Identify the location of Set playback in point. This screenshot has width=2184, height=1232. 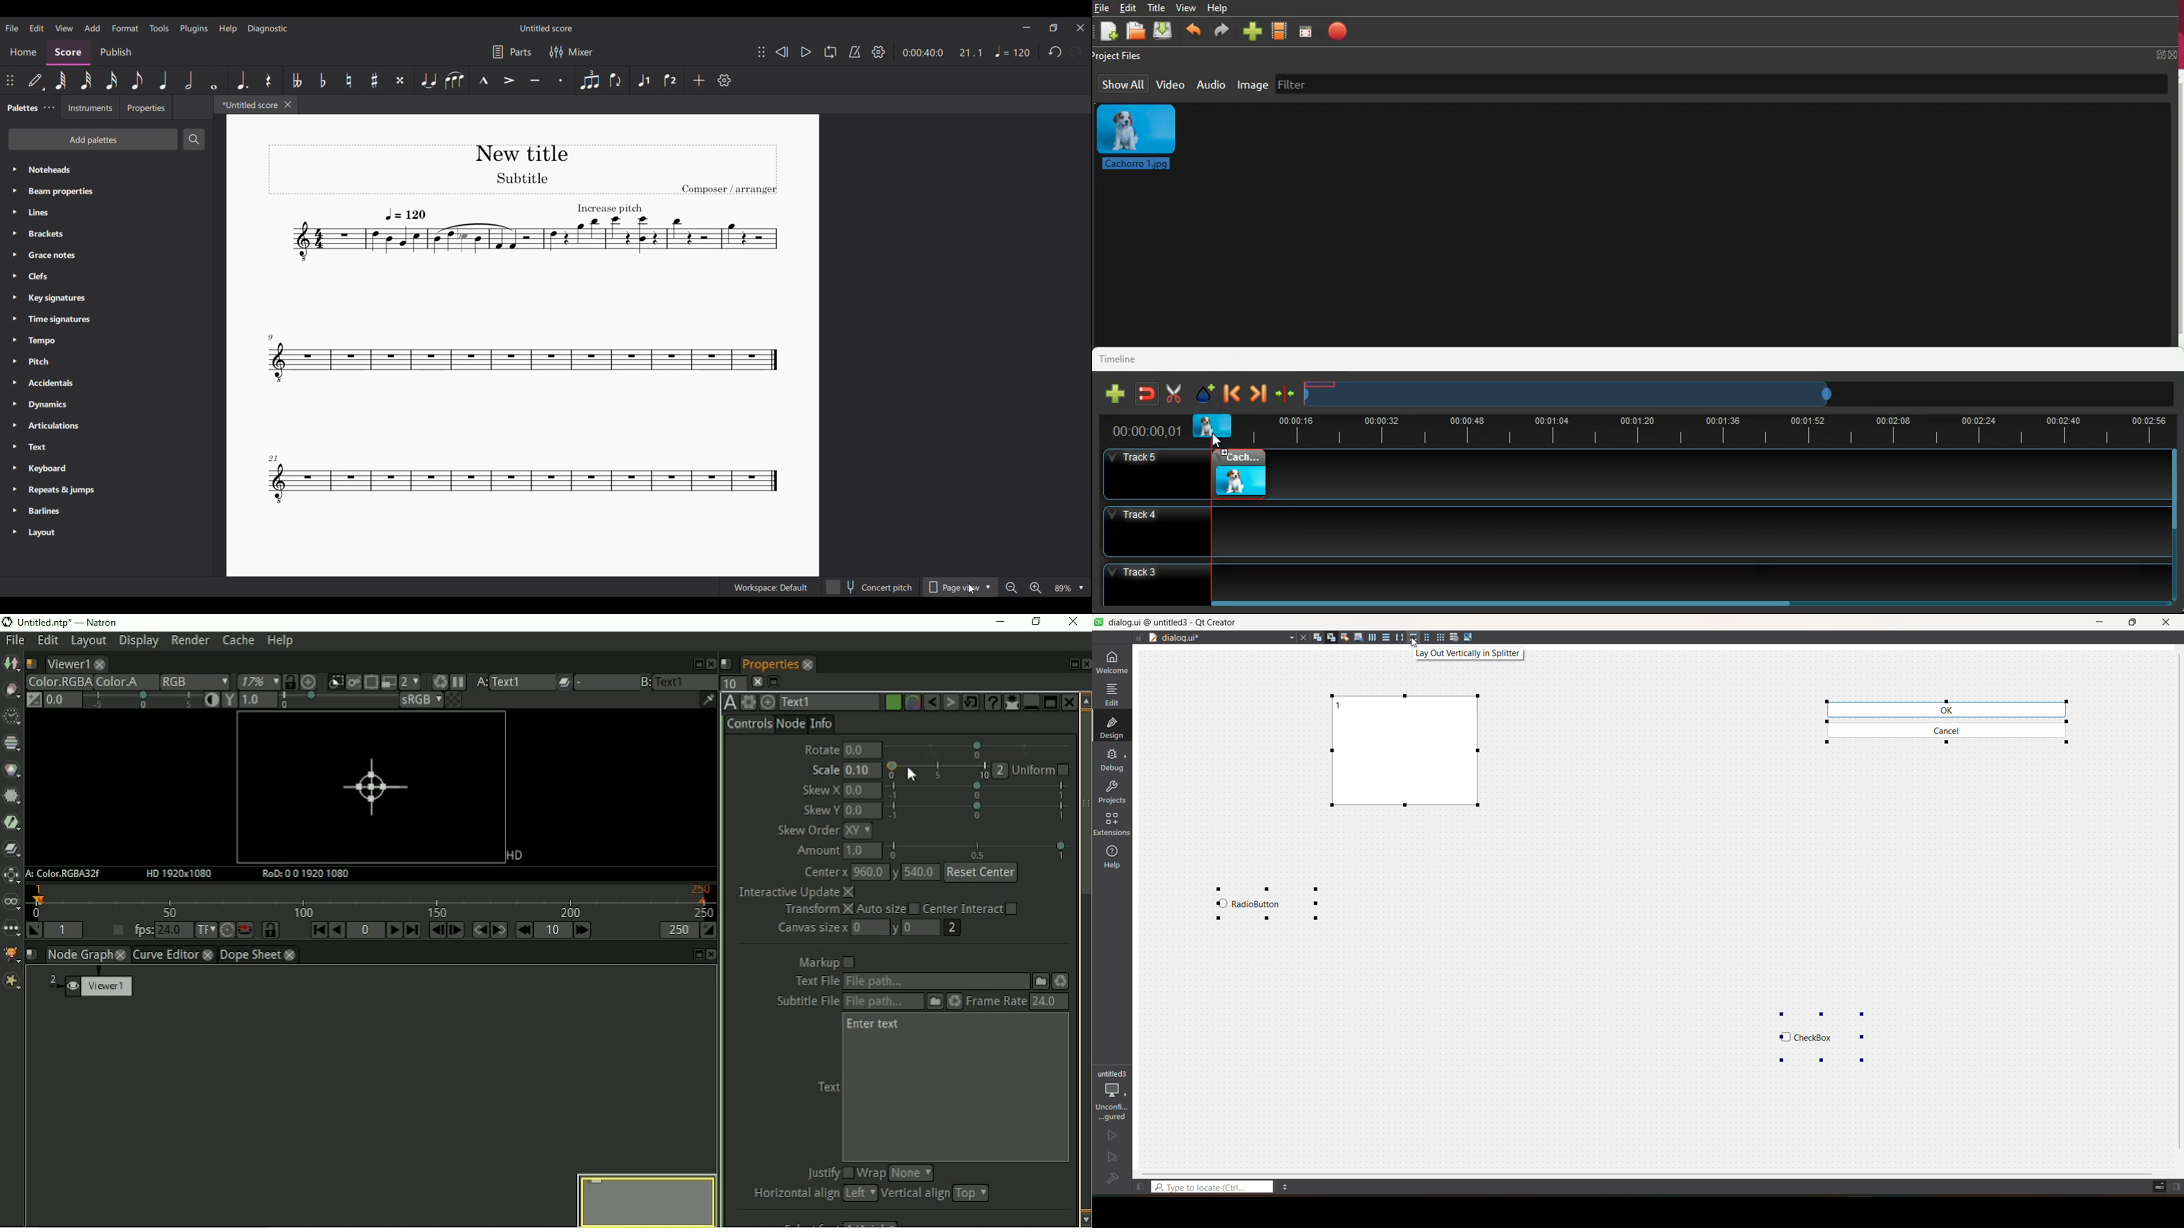
(34, 931).